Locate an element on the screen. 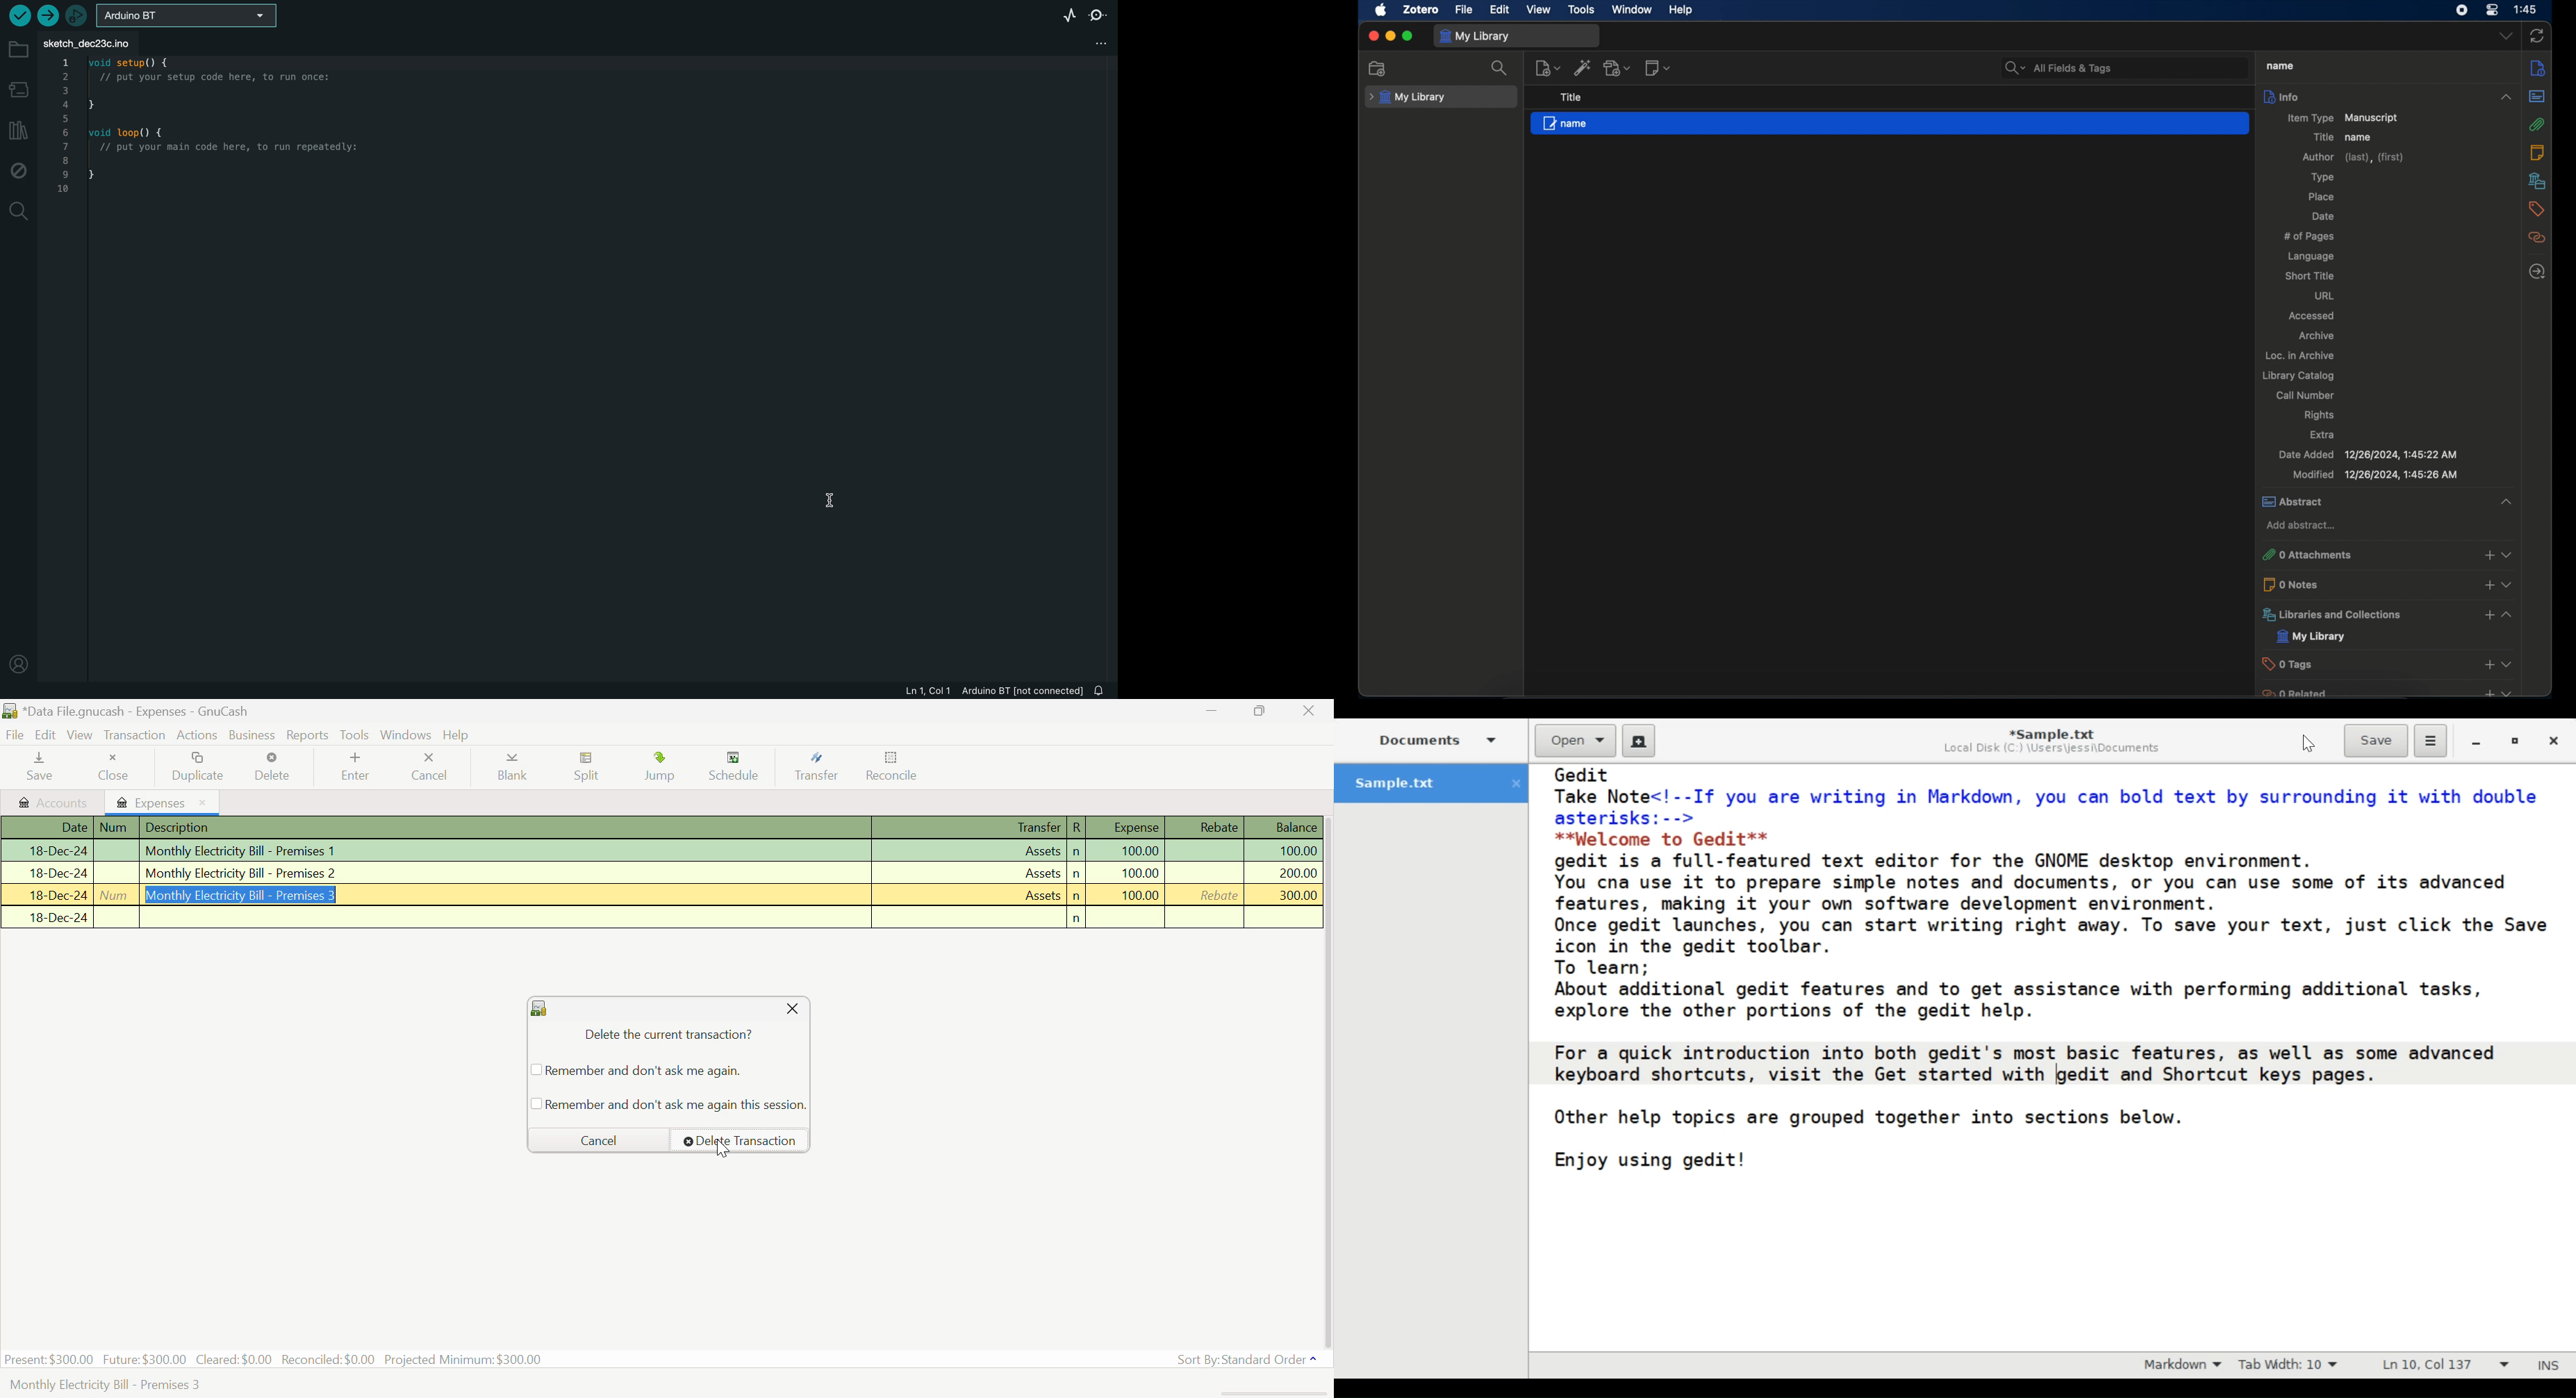  Delete the current transaction? is located at coordinates (667, 1035).